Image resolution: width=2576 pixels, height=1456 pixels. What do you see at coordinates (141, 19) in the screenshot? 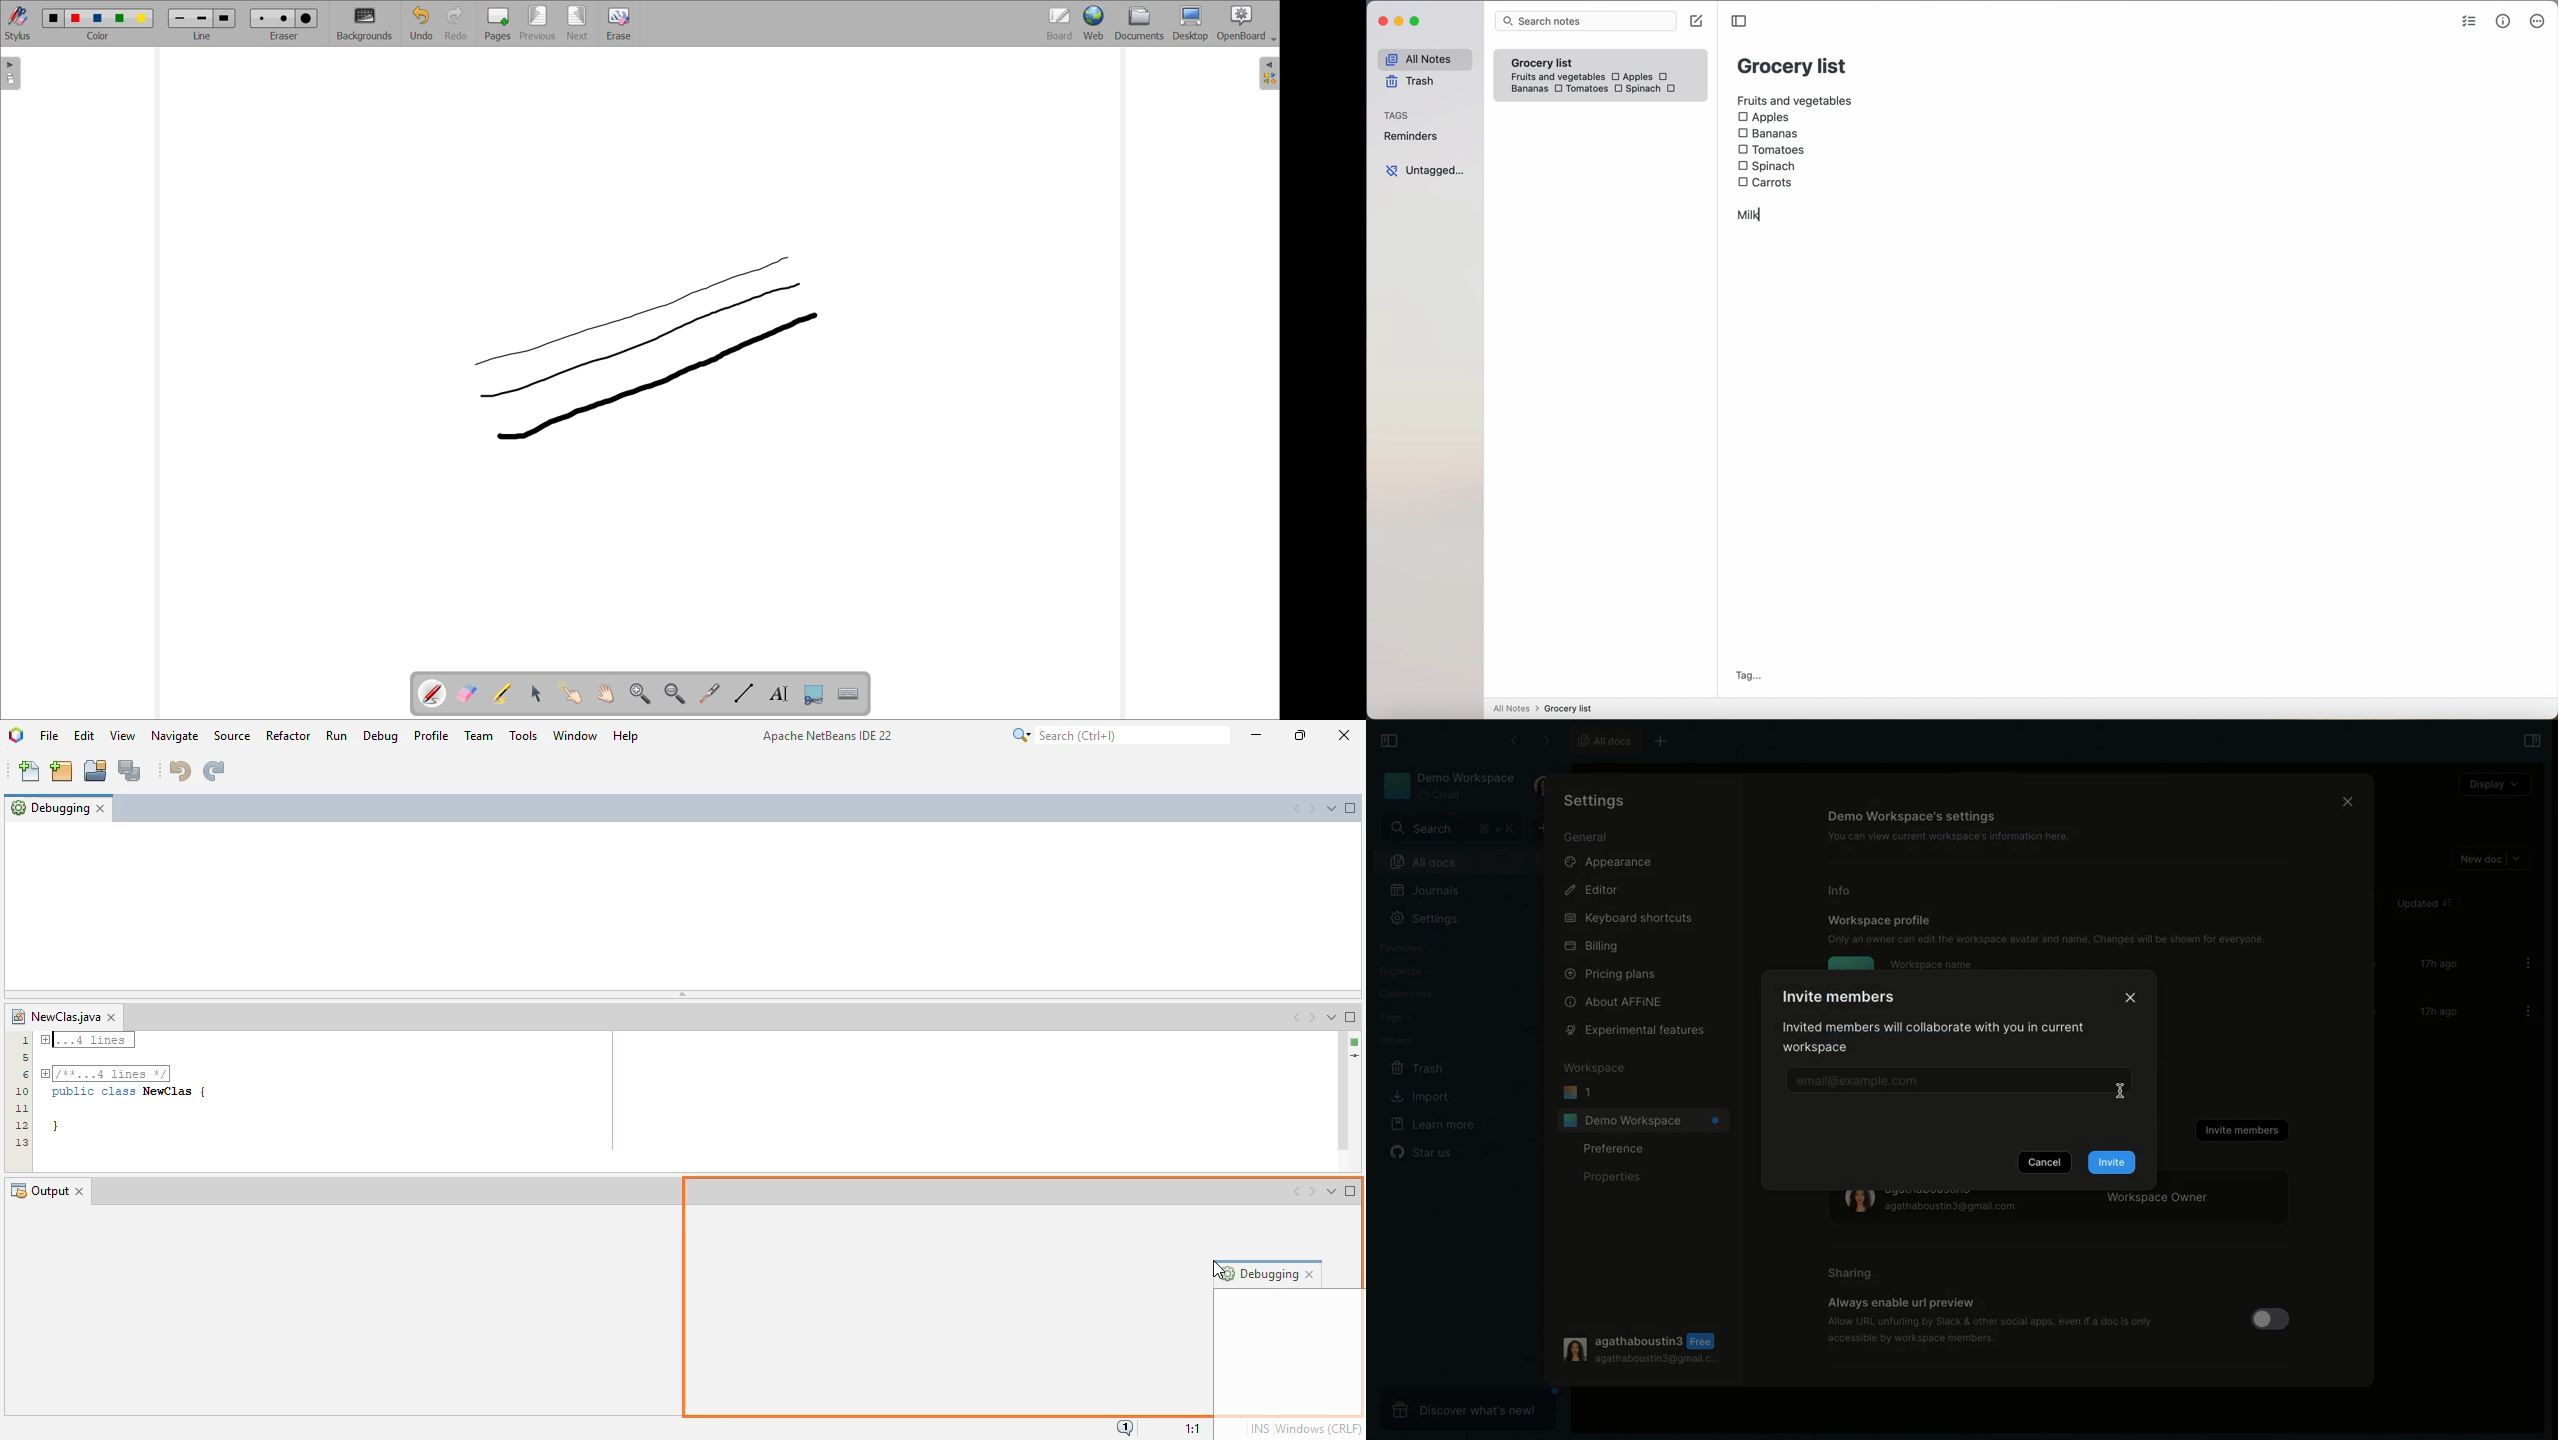
I see `color` at bounding box center [141, 19].